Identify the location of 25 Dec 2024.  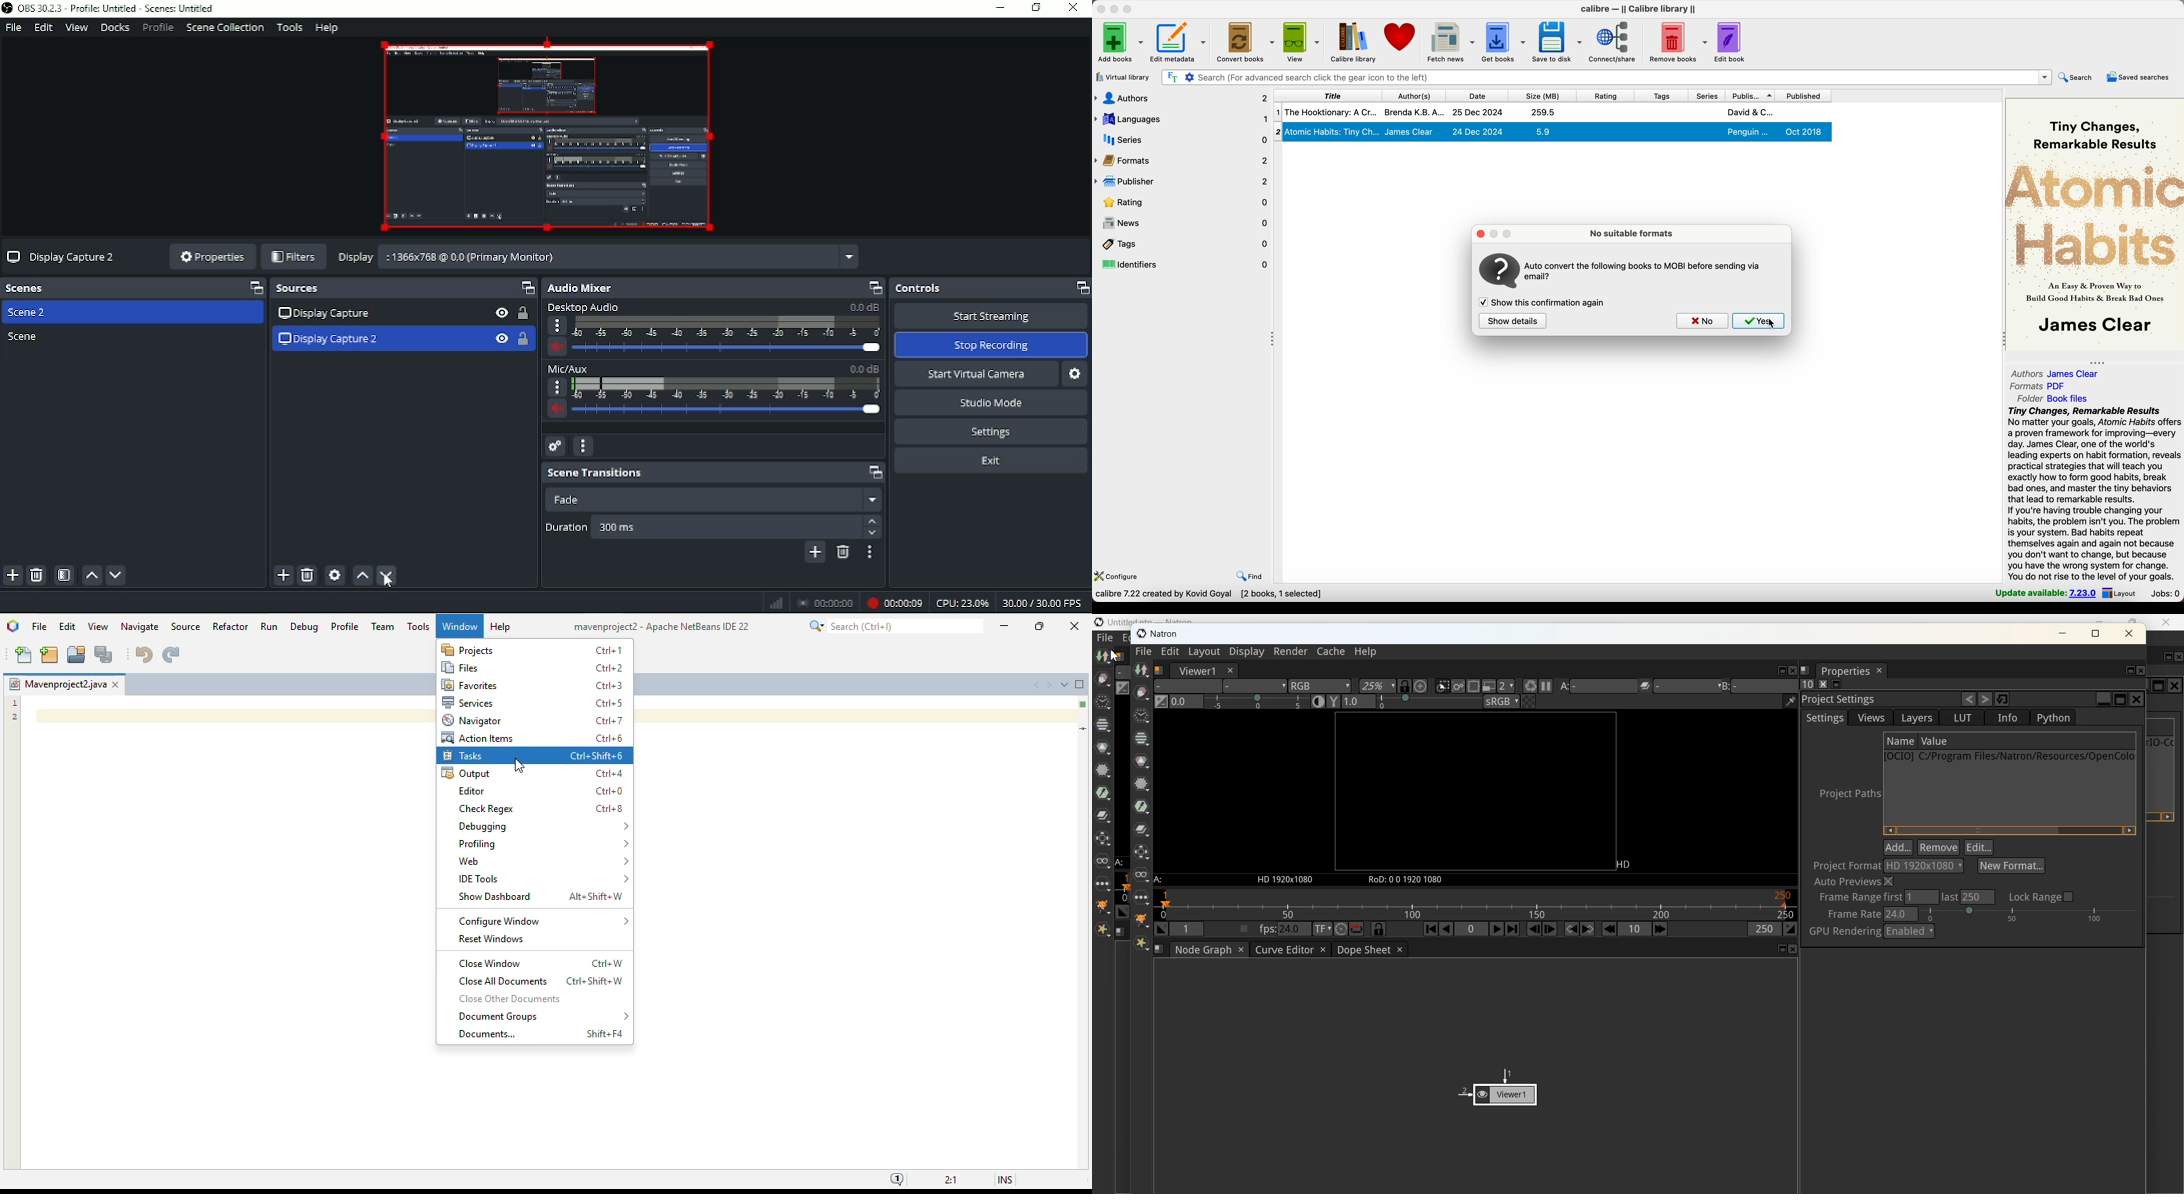
(1478, 113).